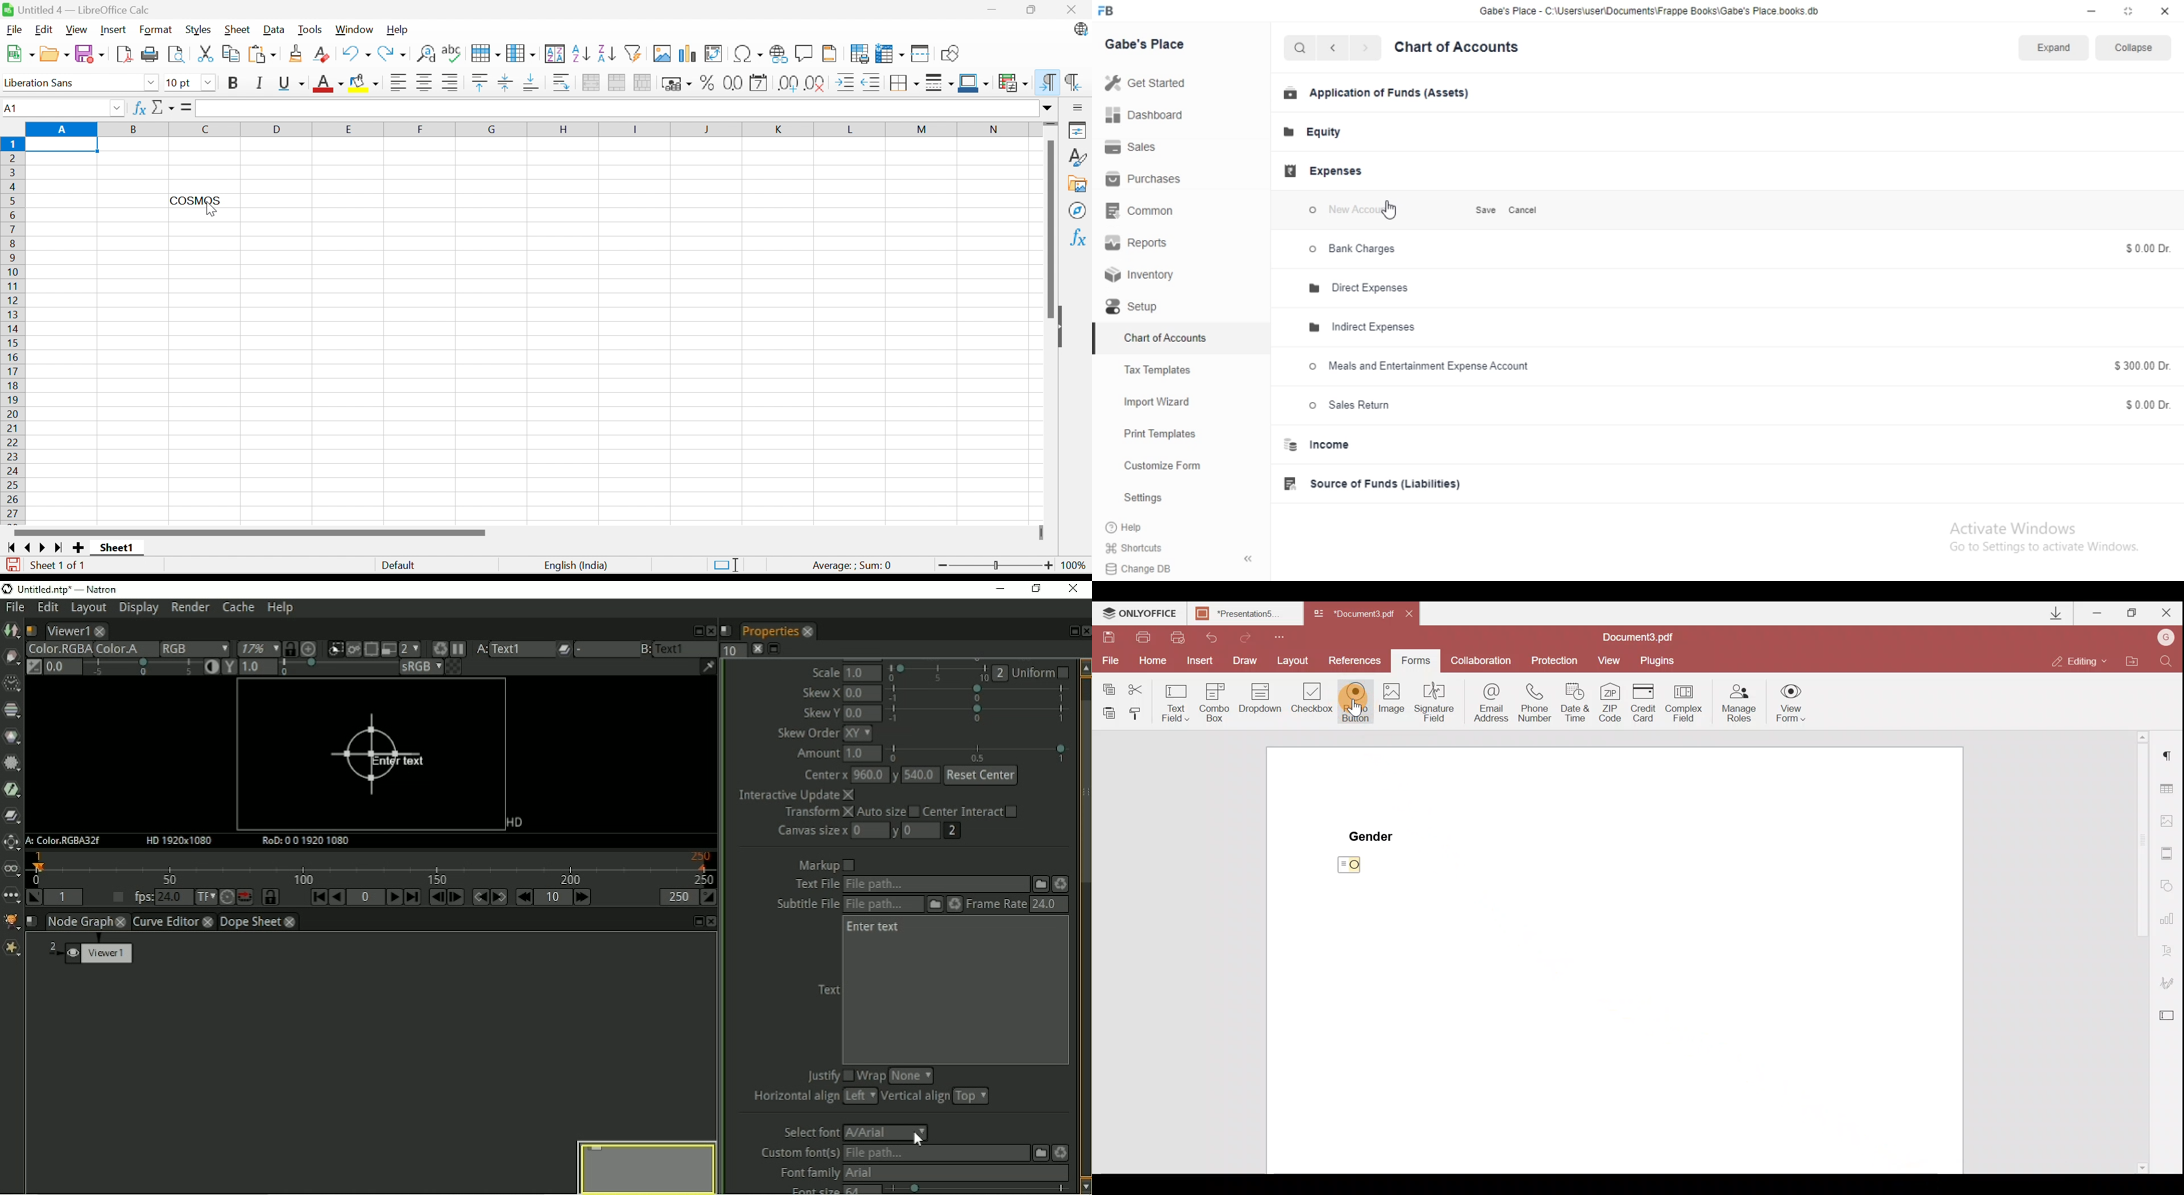 This screenshot has height=1204, width=2184. Describe the element at coordinates (118, 108) in the screenshot. I see `Drop Down` at that location.